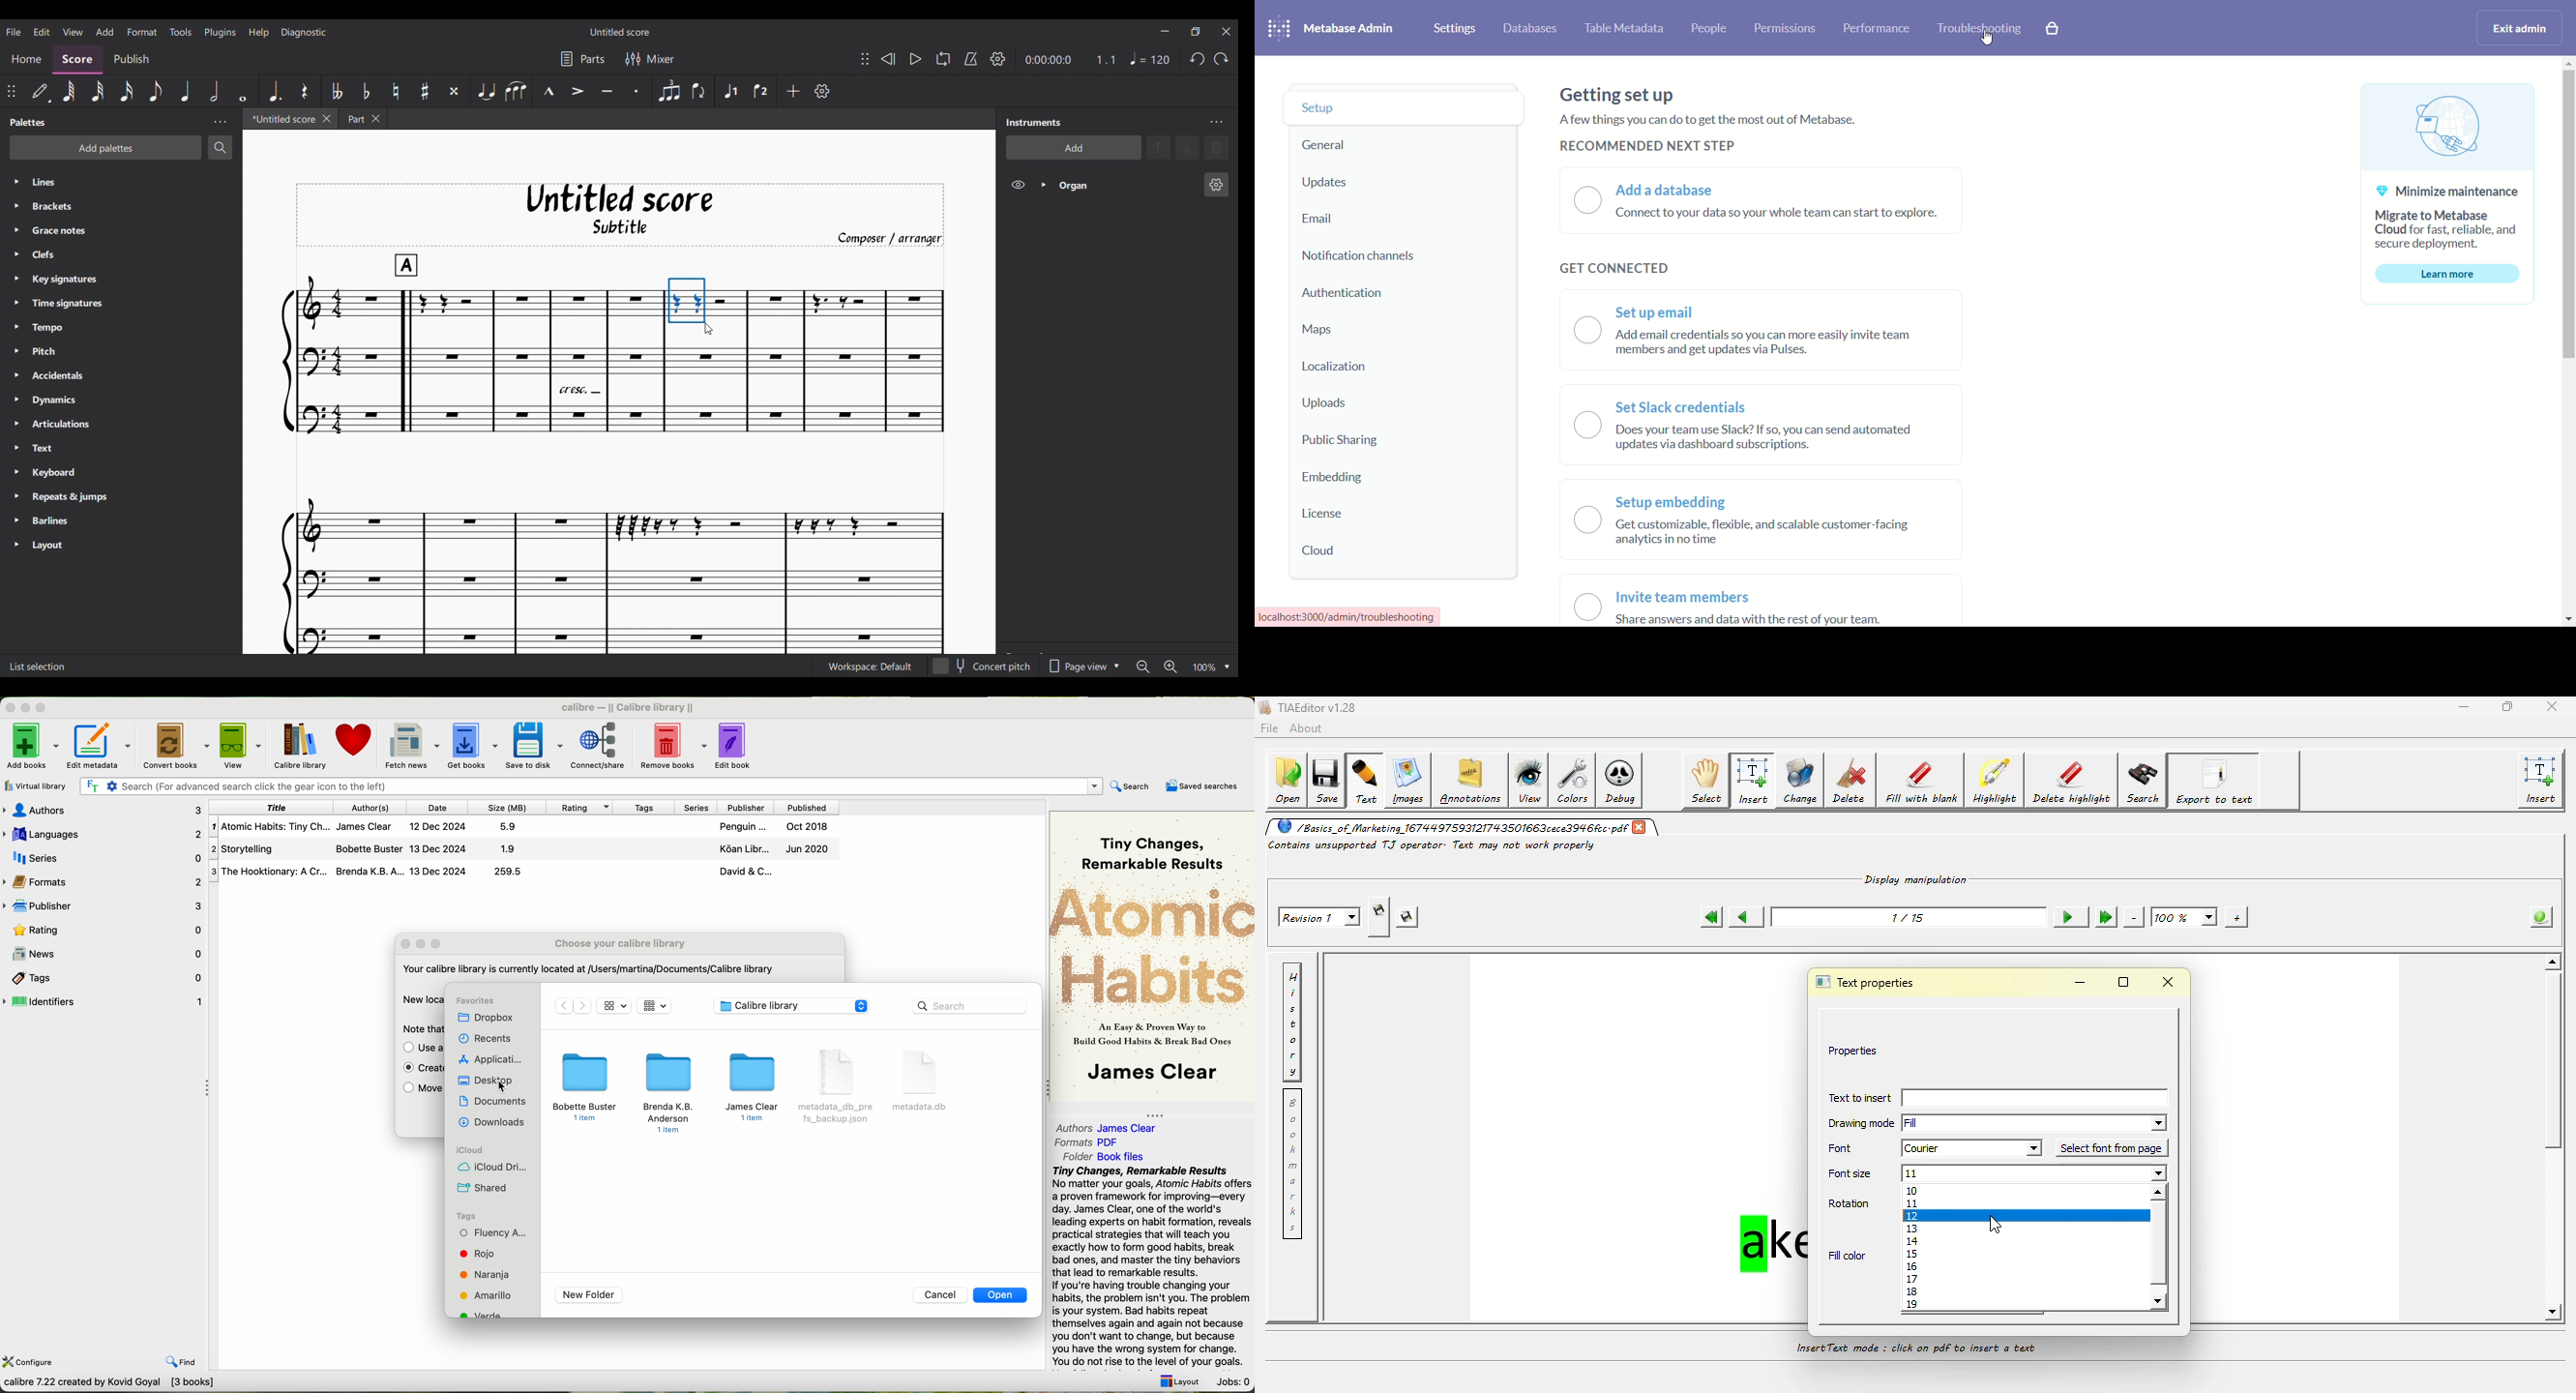  What do you see at coordinates (1784, 28) in the screenshot?
I see `permissions` at bounding box center [1784, 28].